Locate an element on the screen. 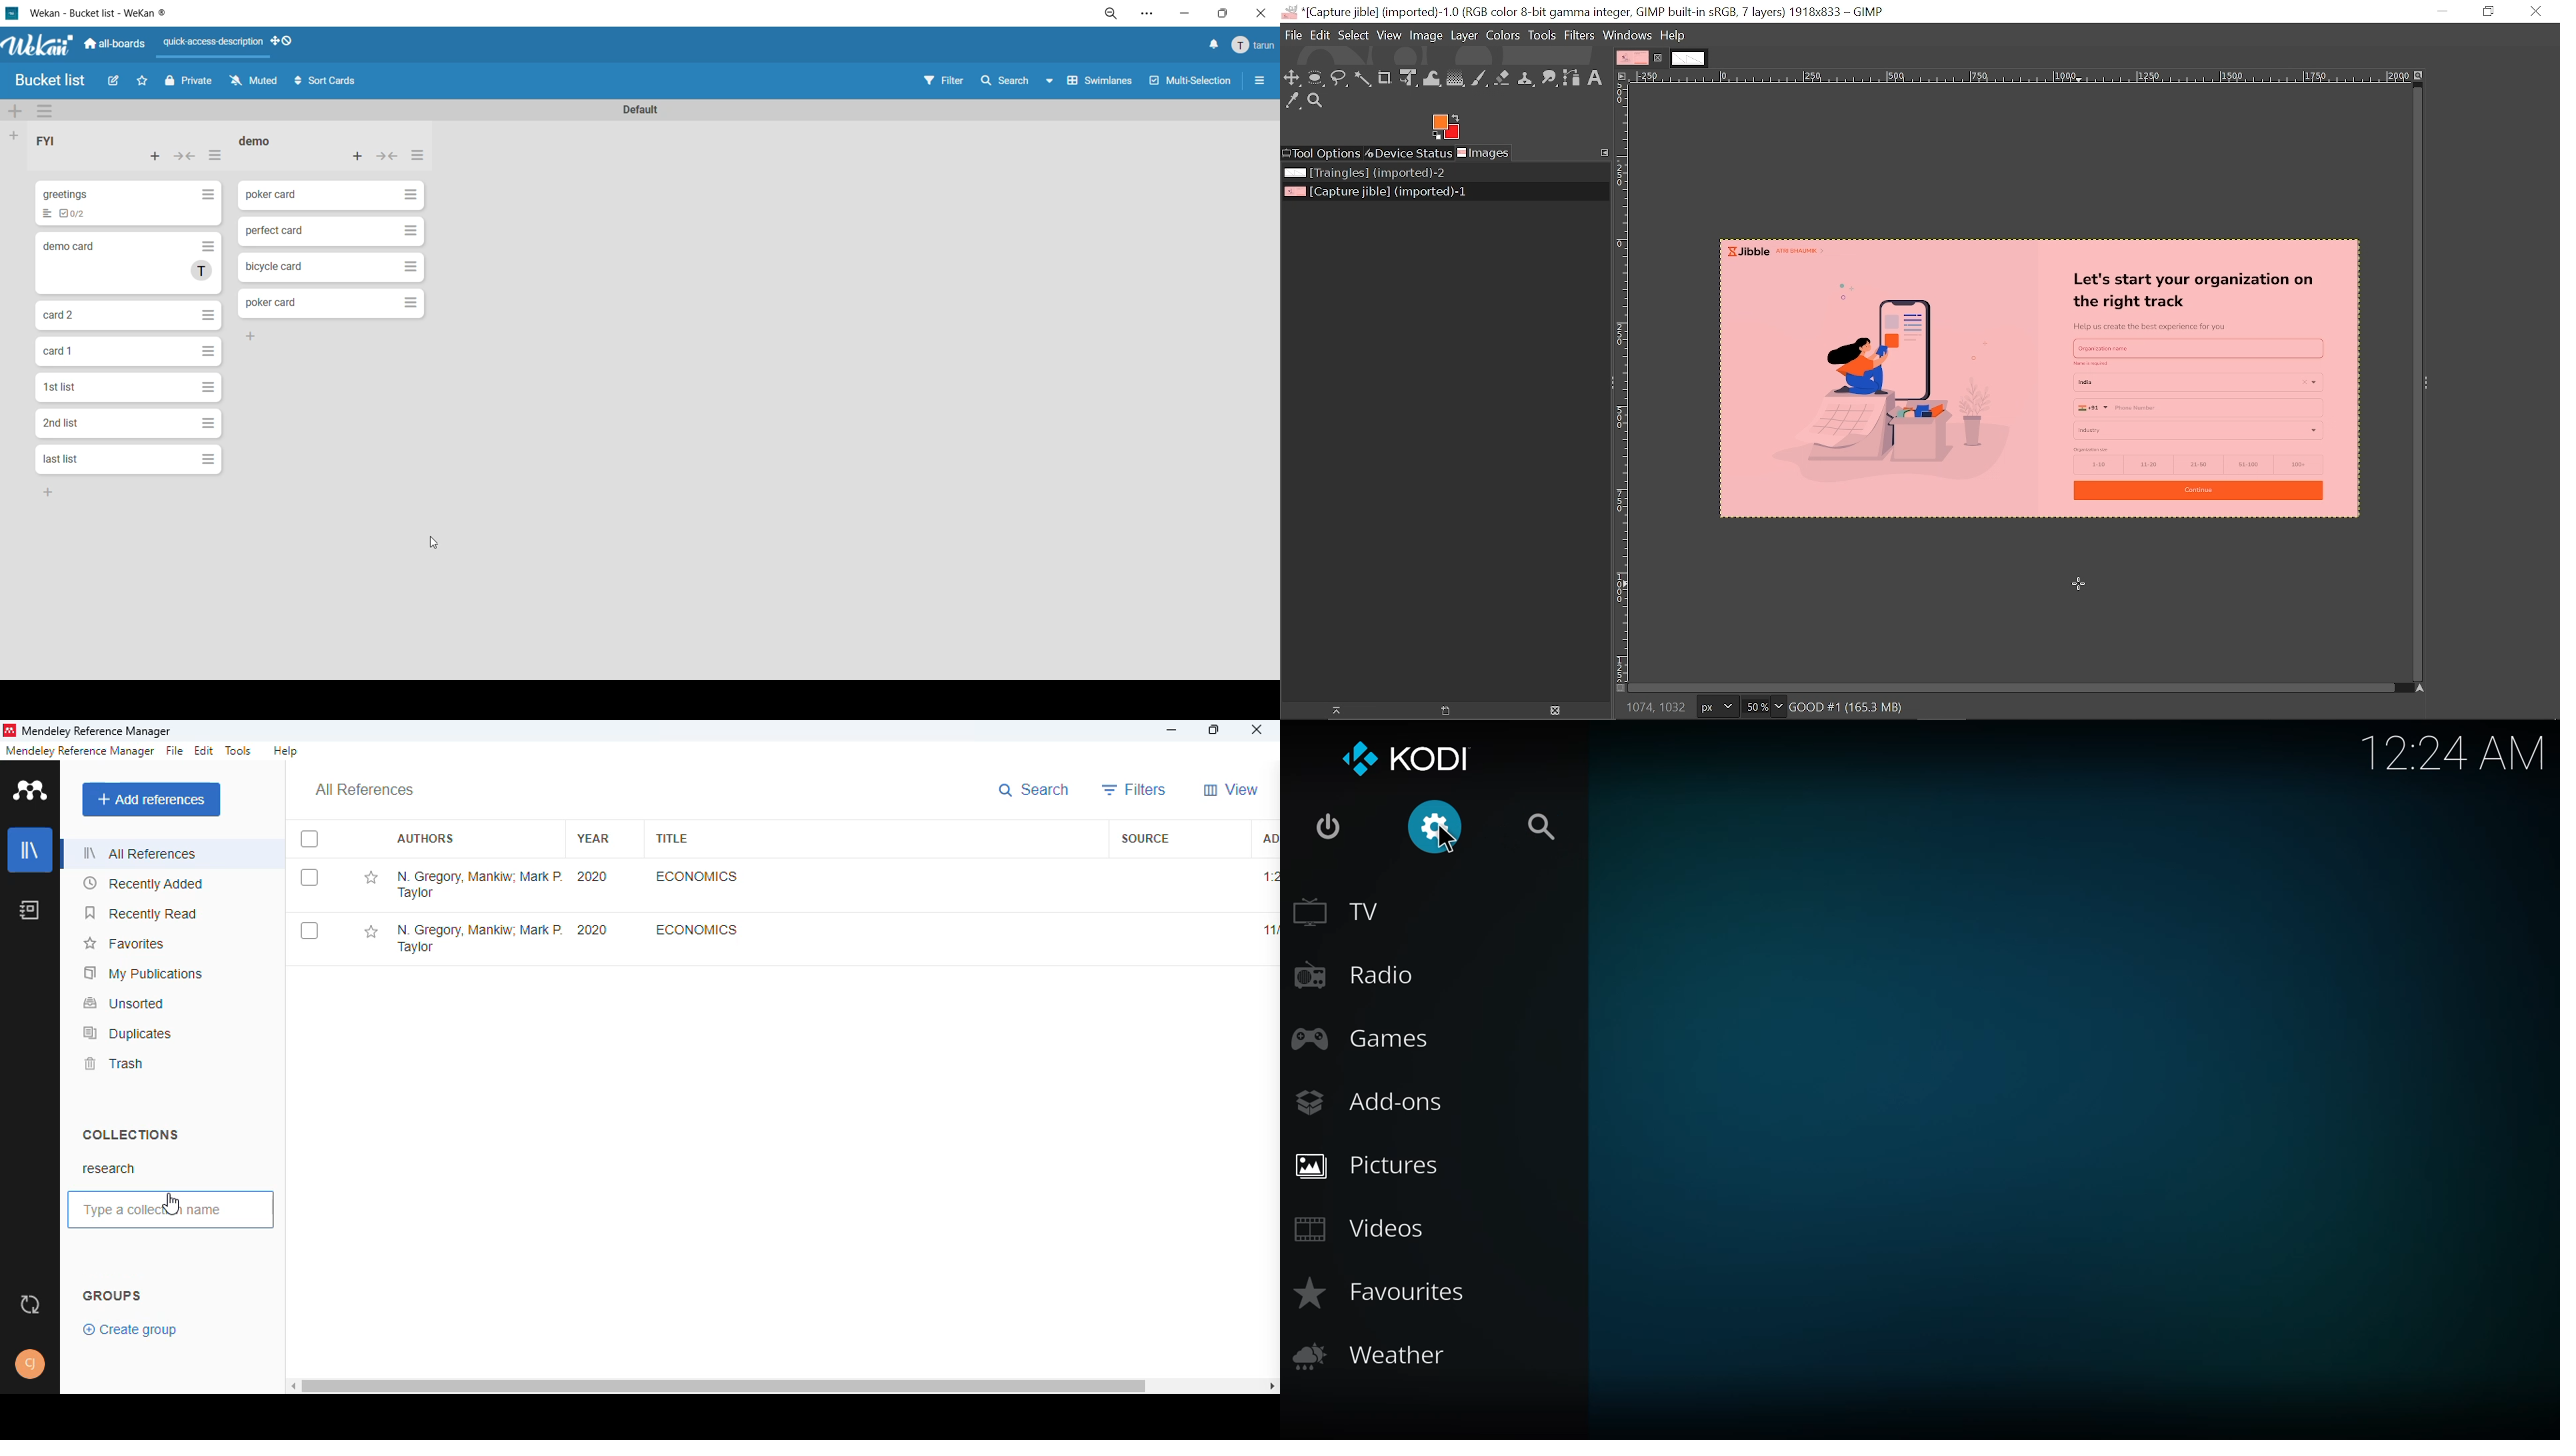  unsorted is located at coordinates (125, 1003).